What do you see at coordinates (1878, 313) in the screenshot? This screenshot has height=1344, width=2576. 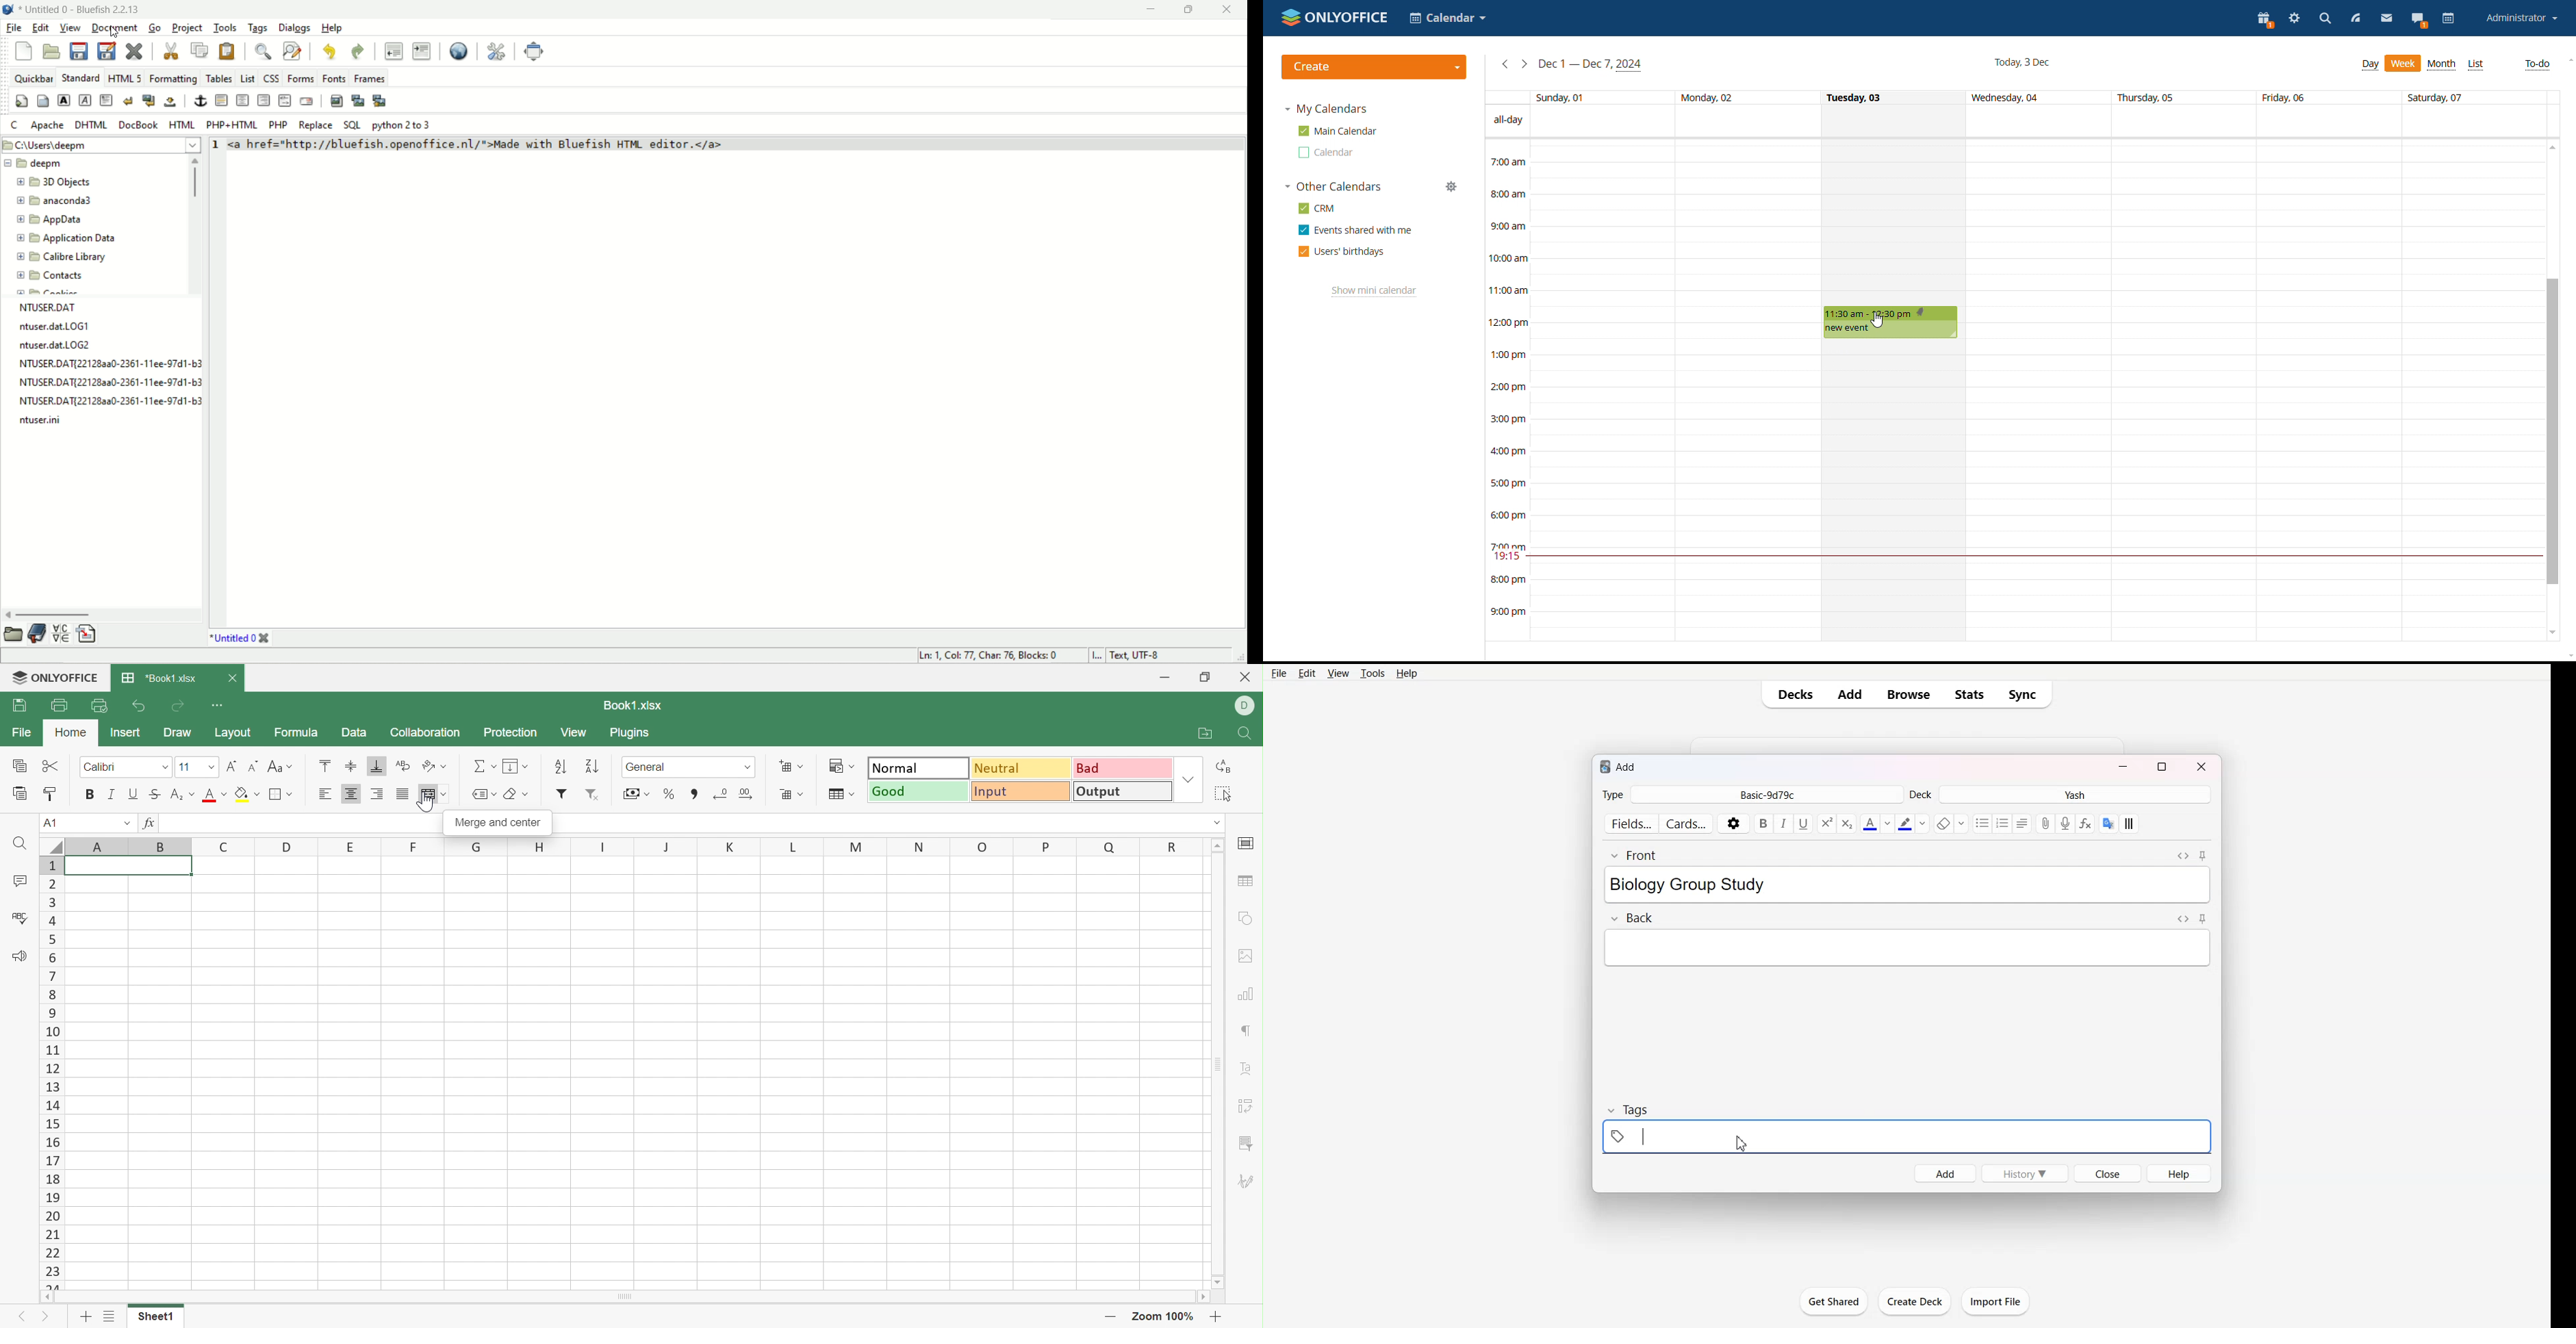 I see `11:30 am - 12:30 pm` at bounding box center [1878, 313].